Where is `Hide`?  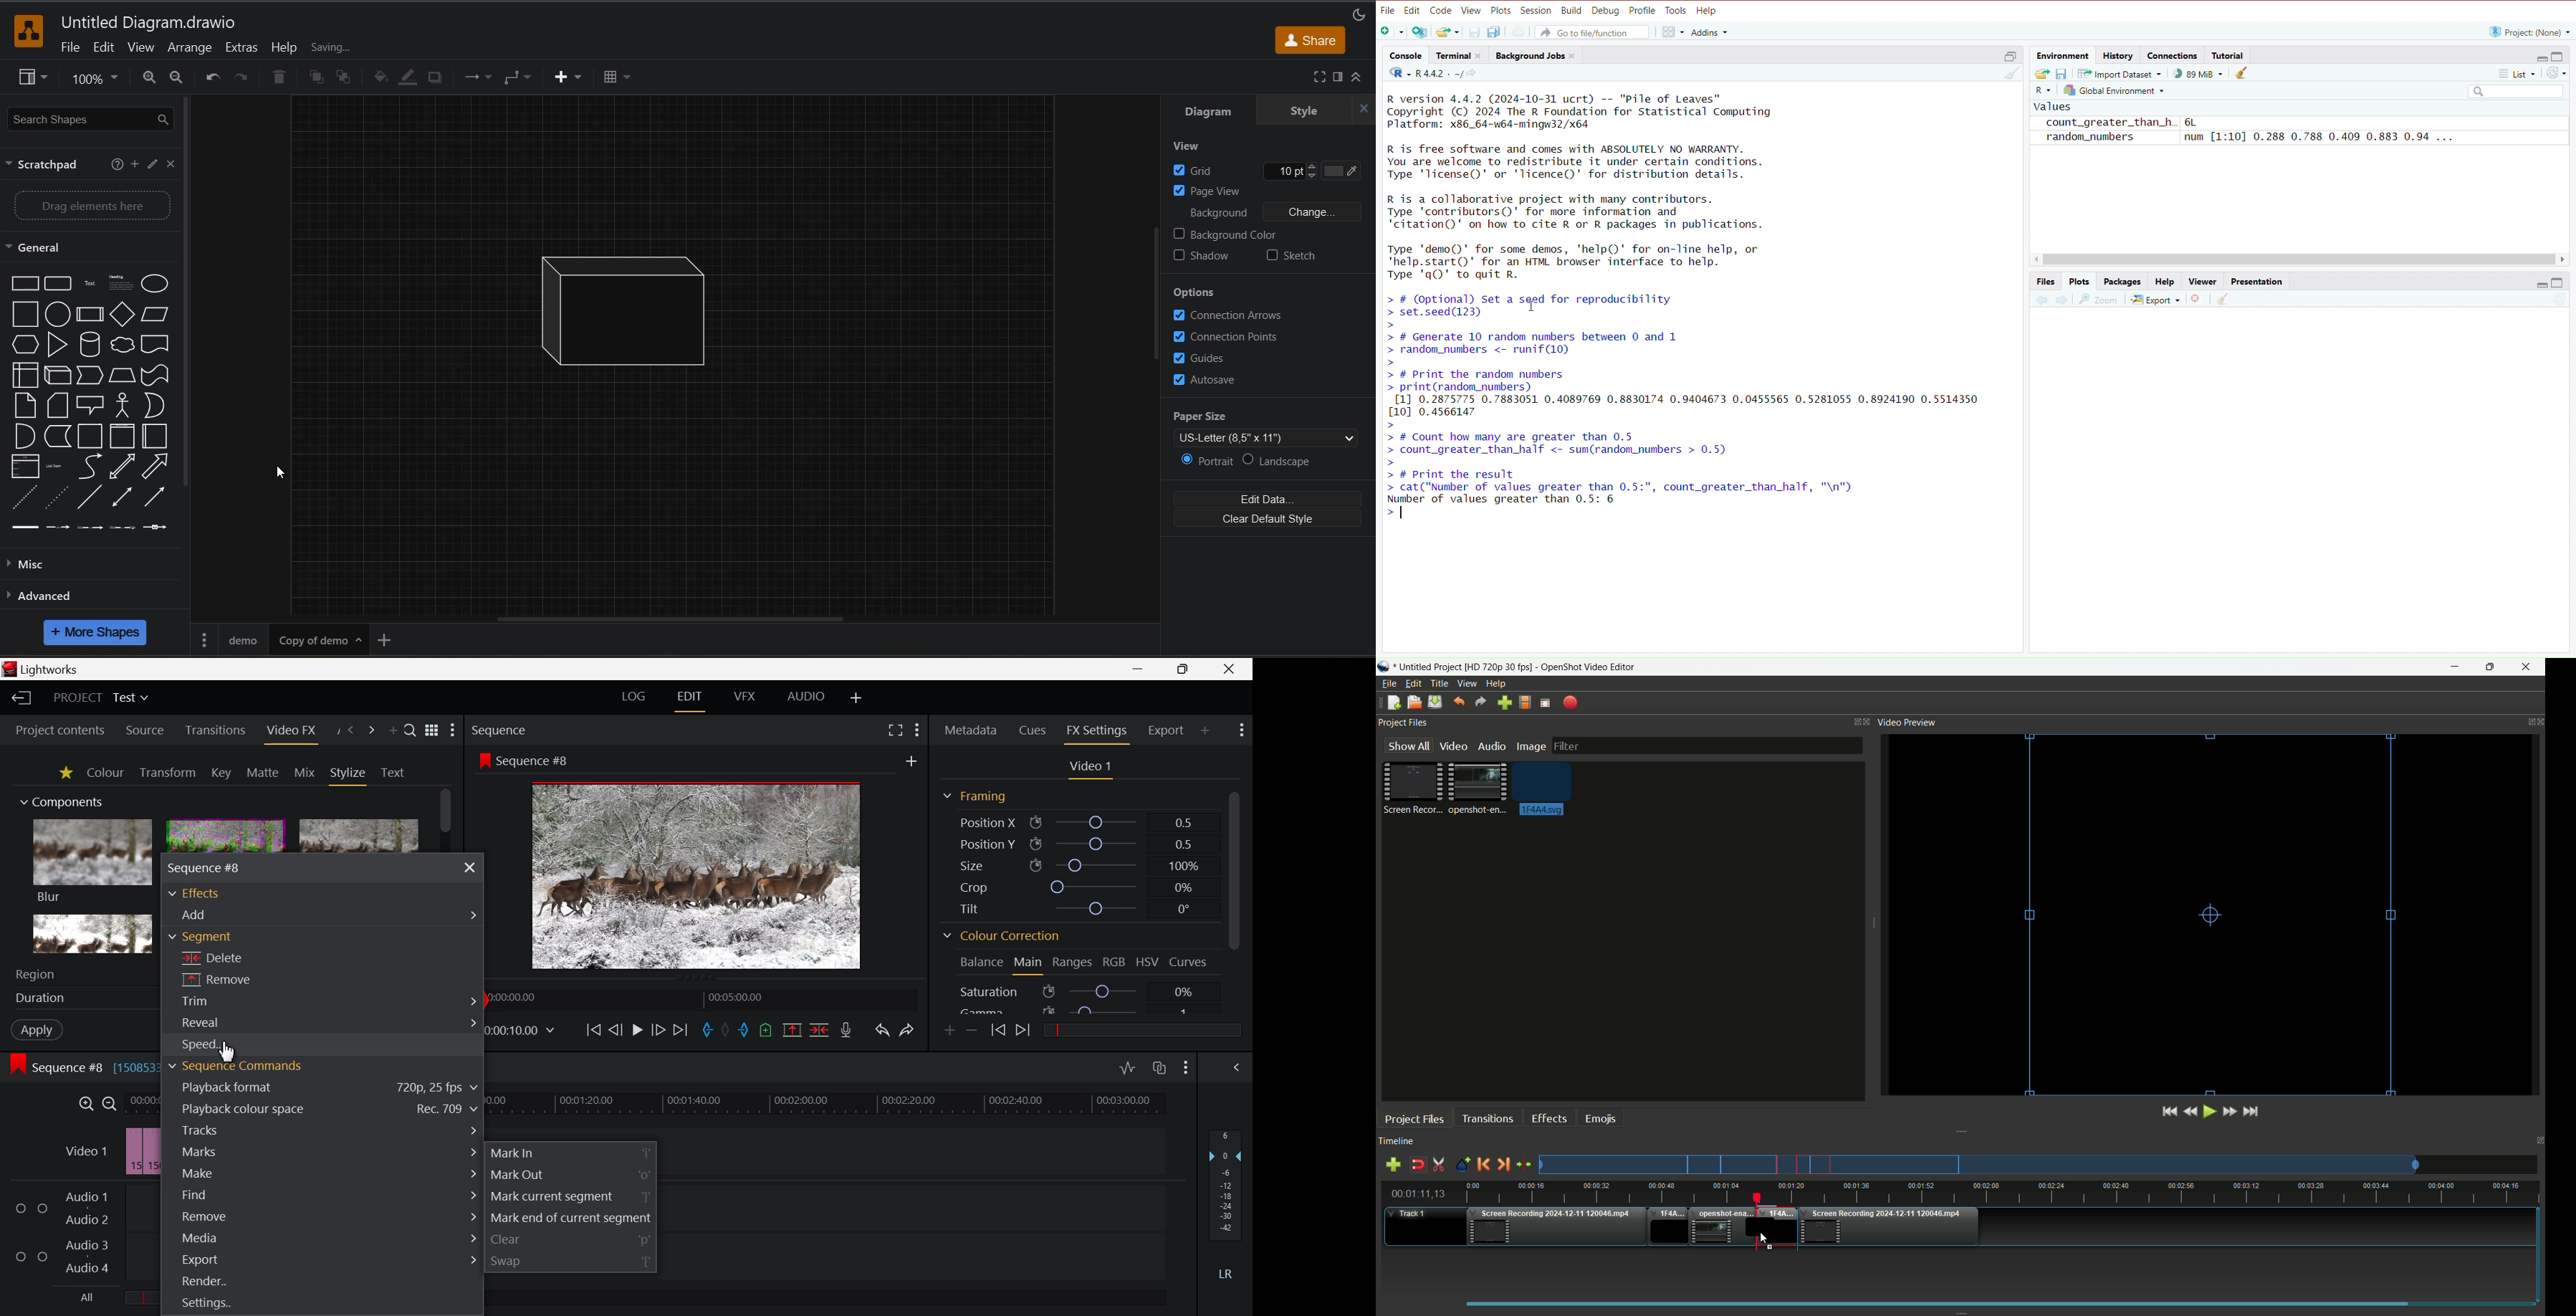
Hide is located at coordinates (2541, 283).